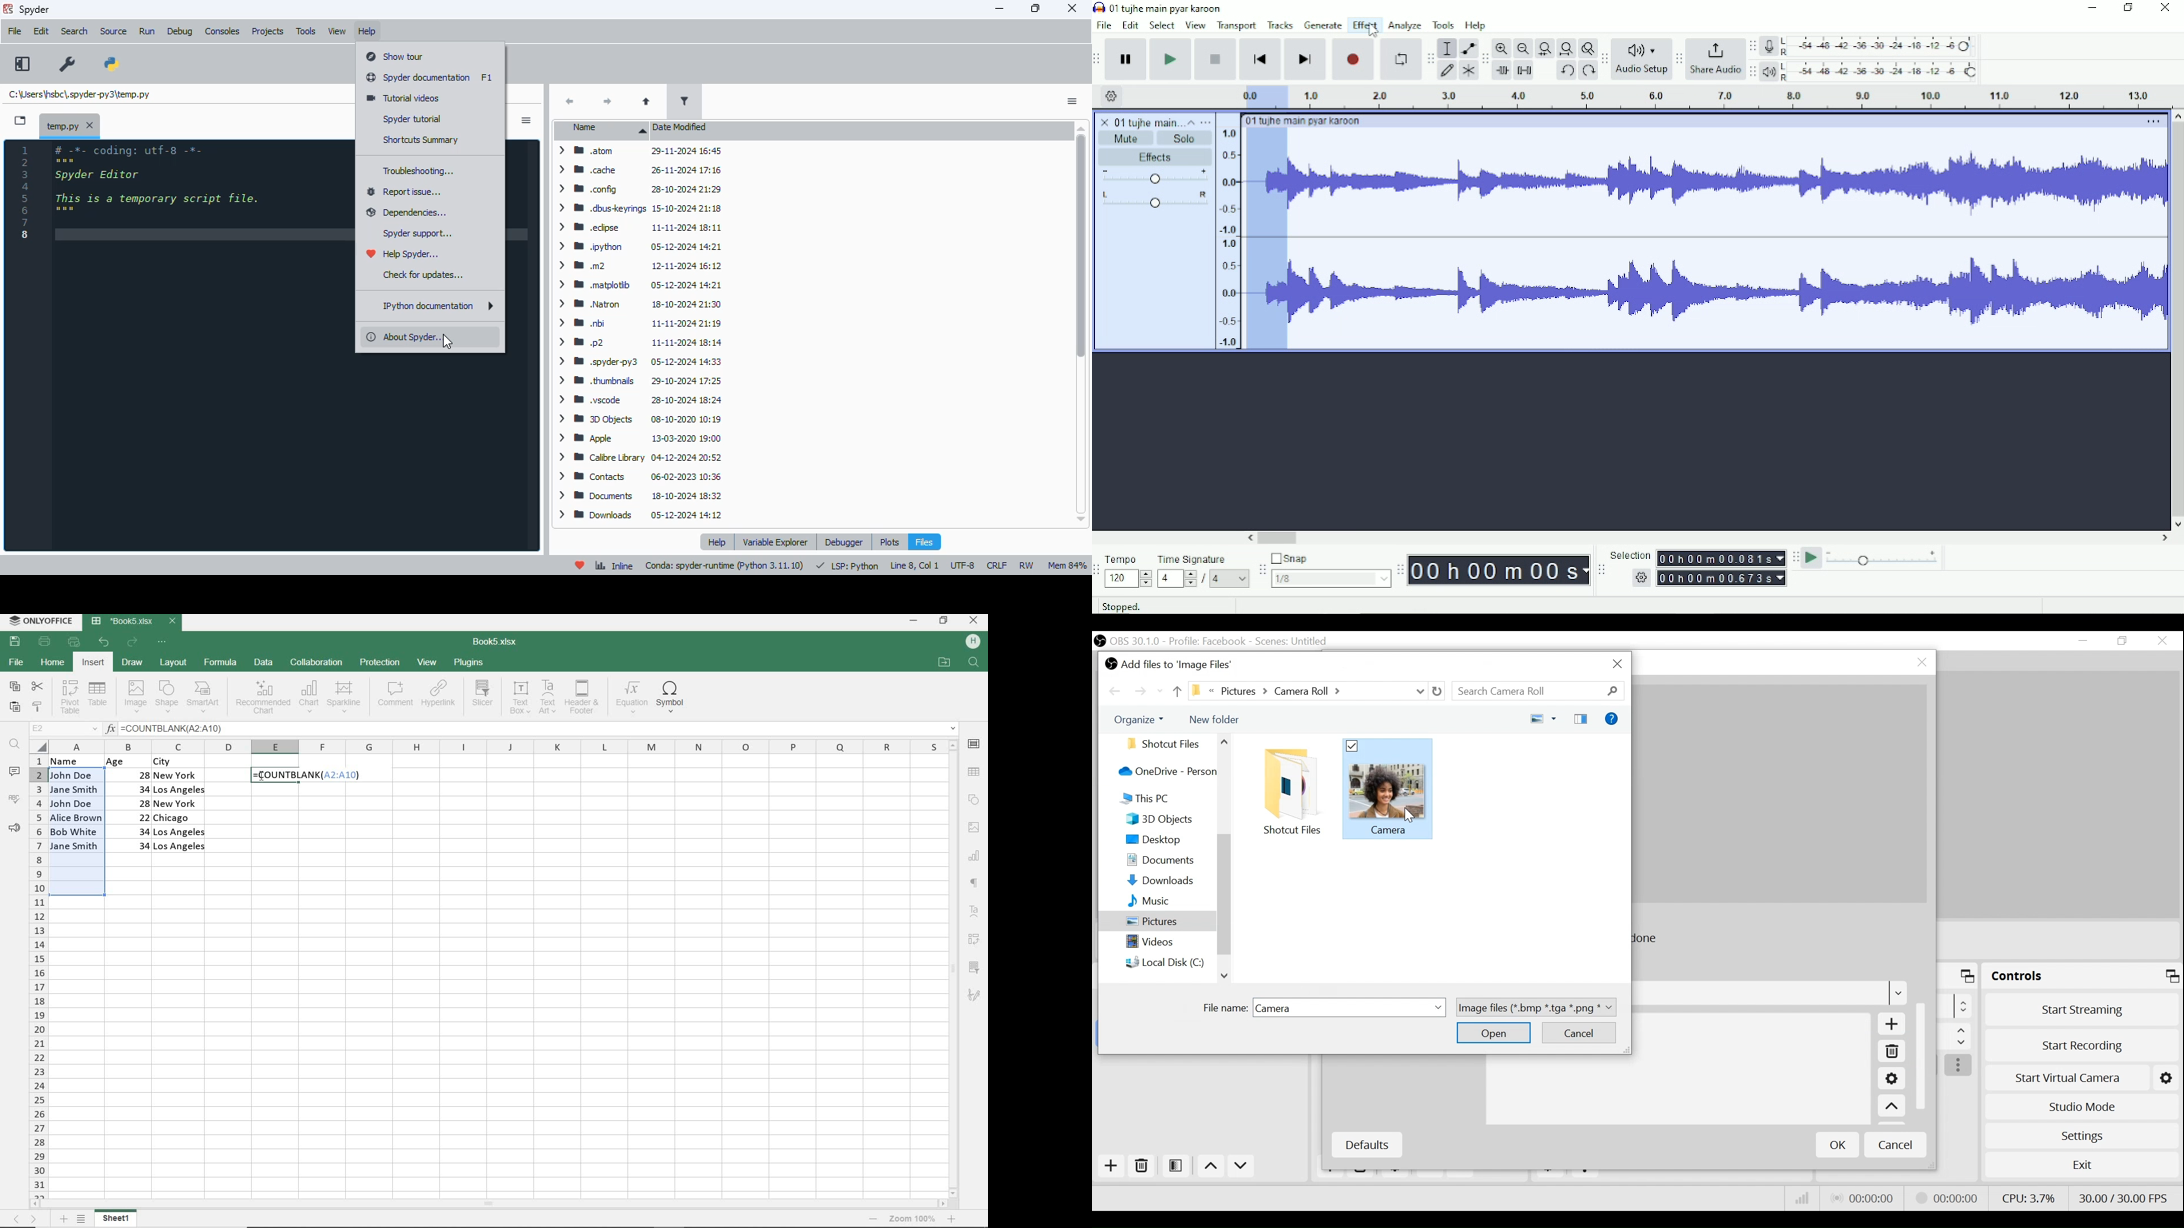 Image resolution: width=2184 pixels, height=1232 pixels. What do you see at coordinates (41, 31) in the screenshot?
I see `edit` at bounding box center [41, 31].